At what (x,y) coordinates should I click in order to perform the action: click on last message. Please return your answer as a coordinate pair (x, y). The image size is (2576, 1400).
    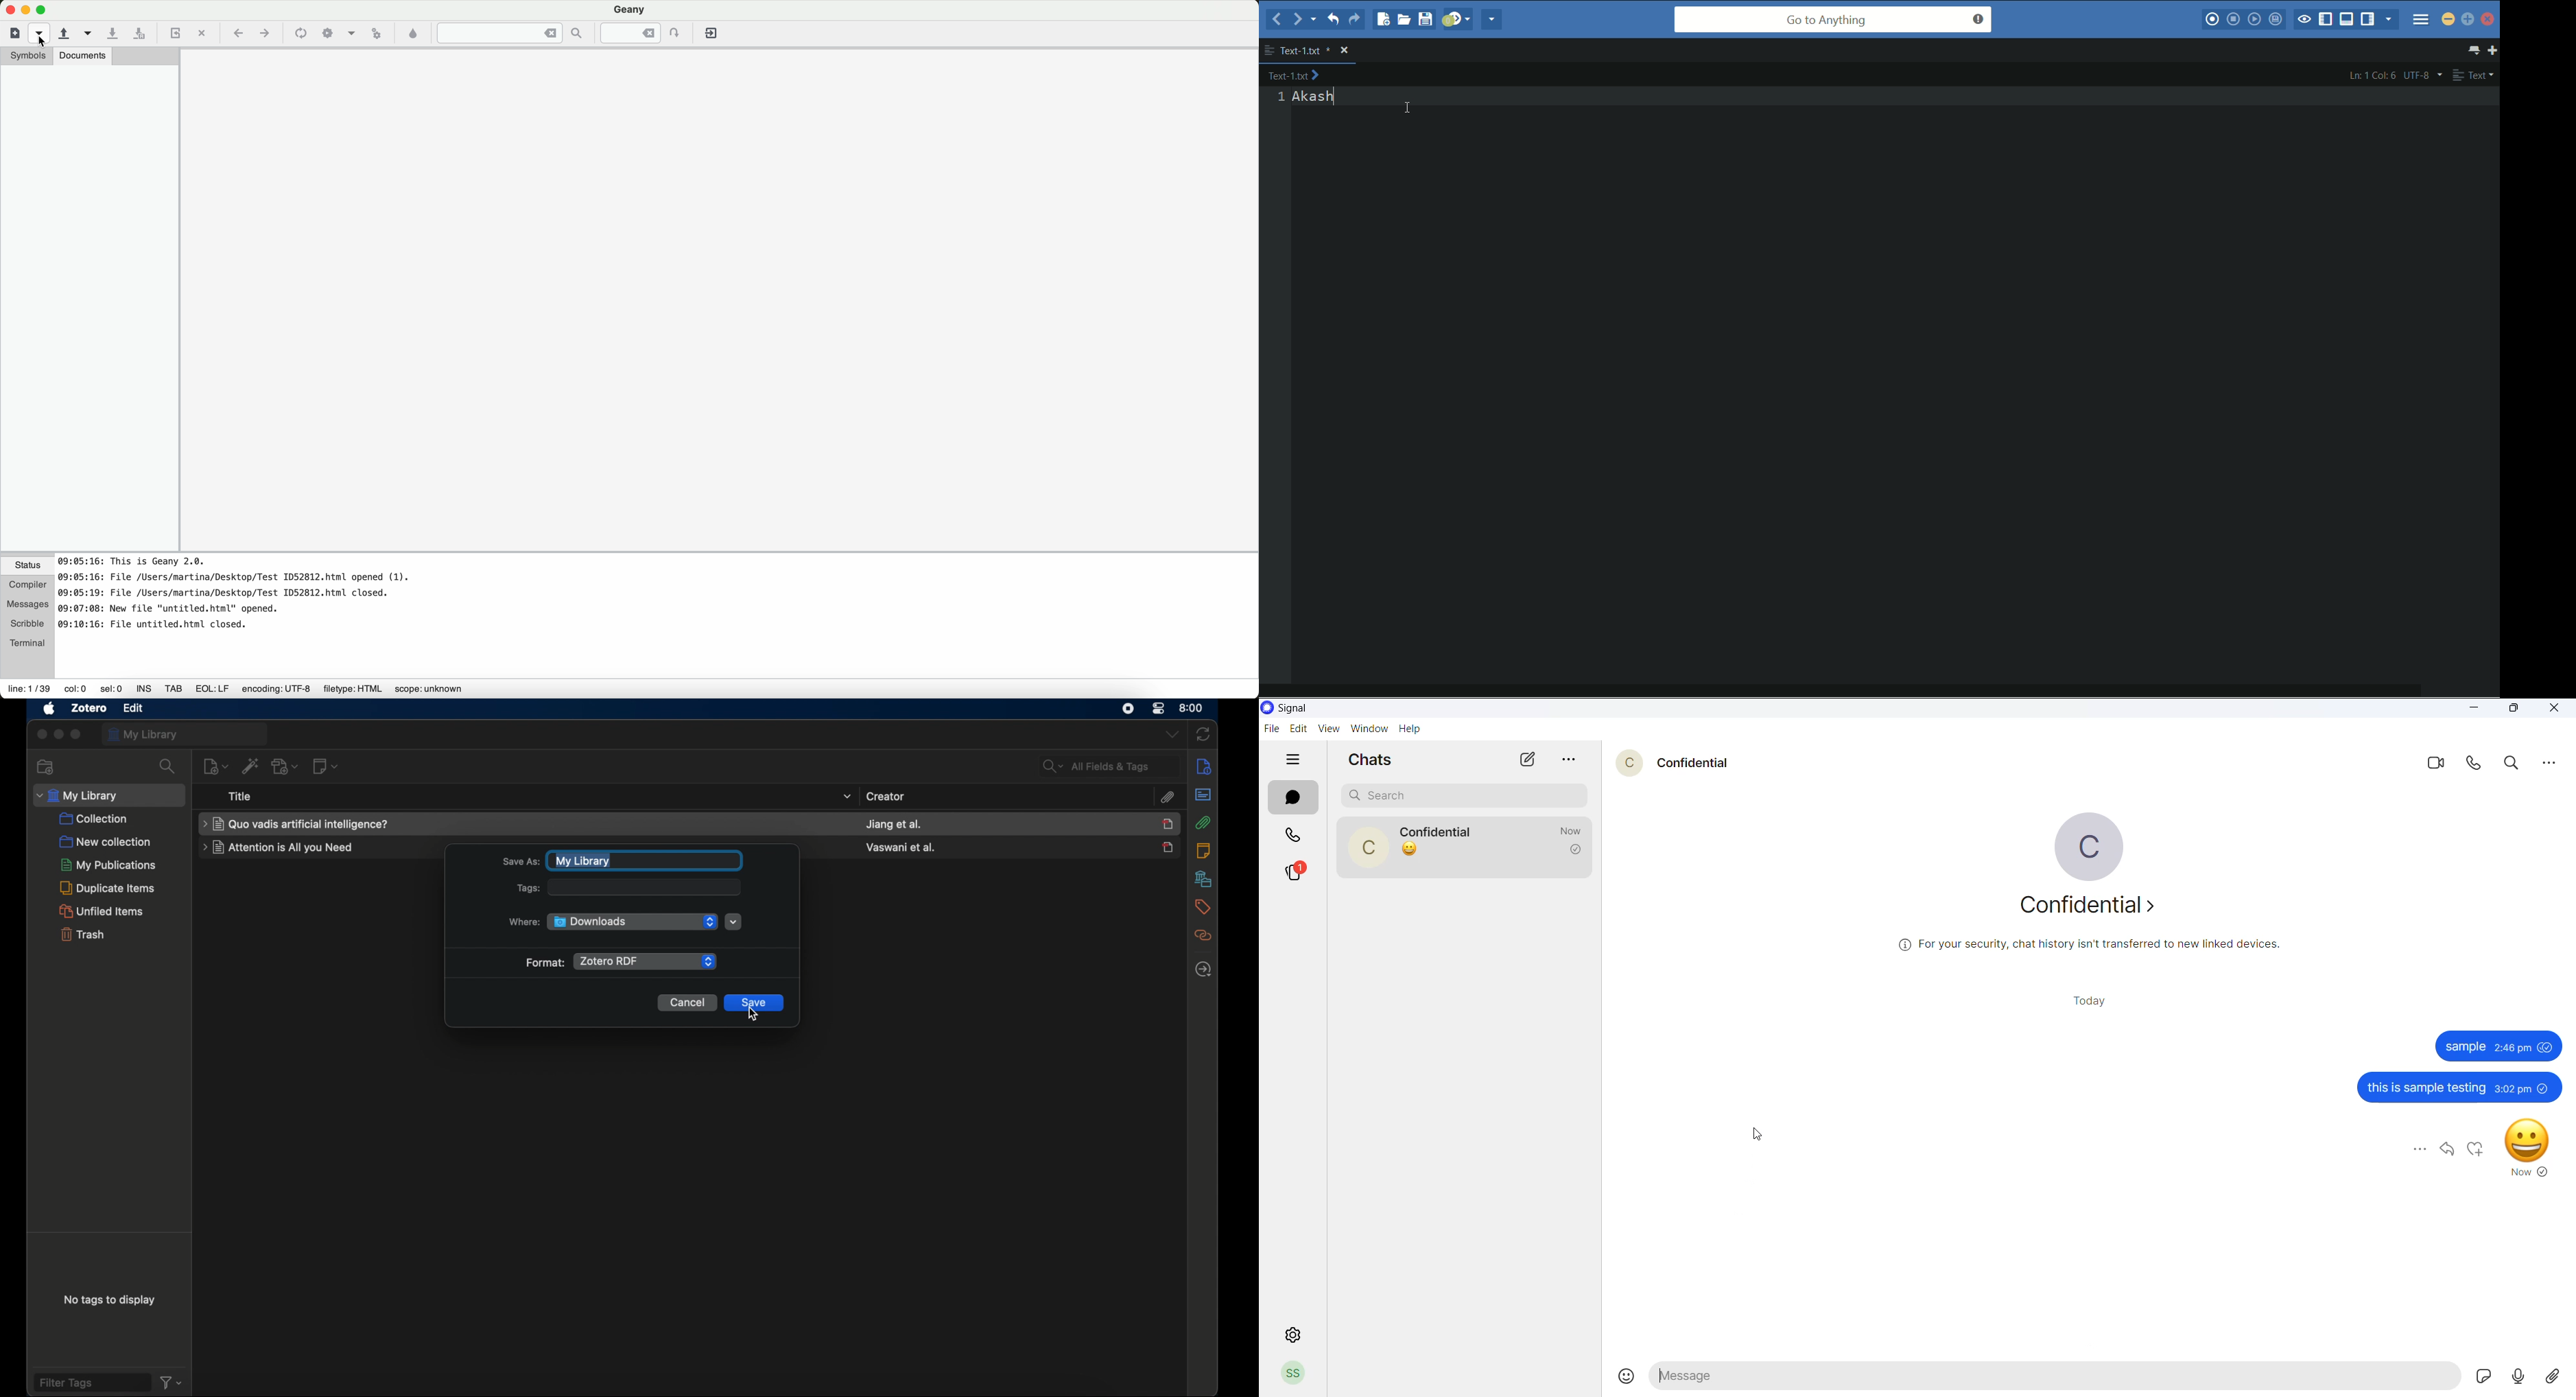
    Looking at the image, I should click on (1466, 854).